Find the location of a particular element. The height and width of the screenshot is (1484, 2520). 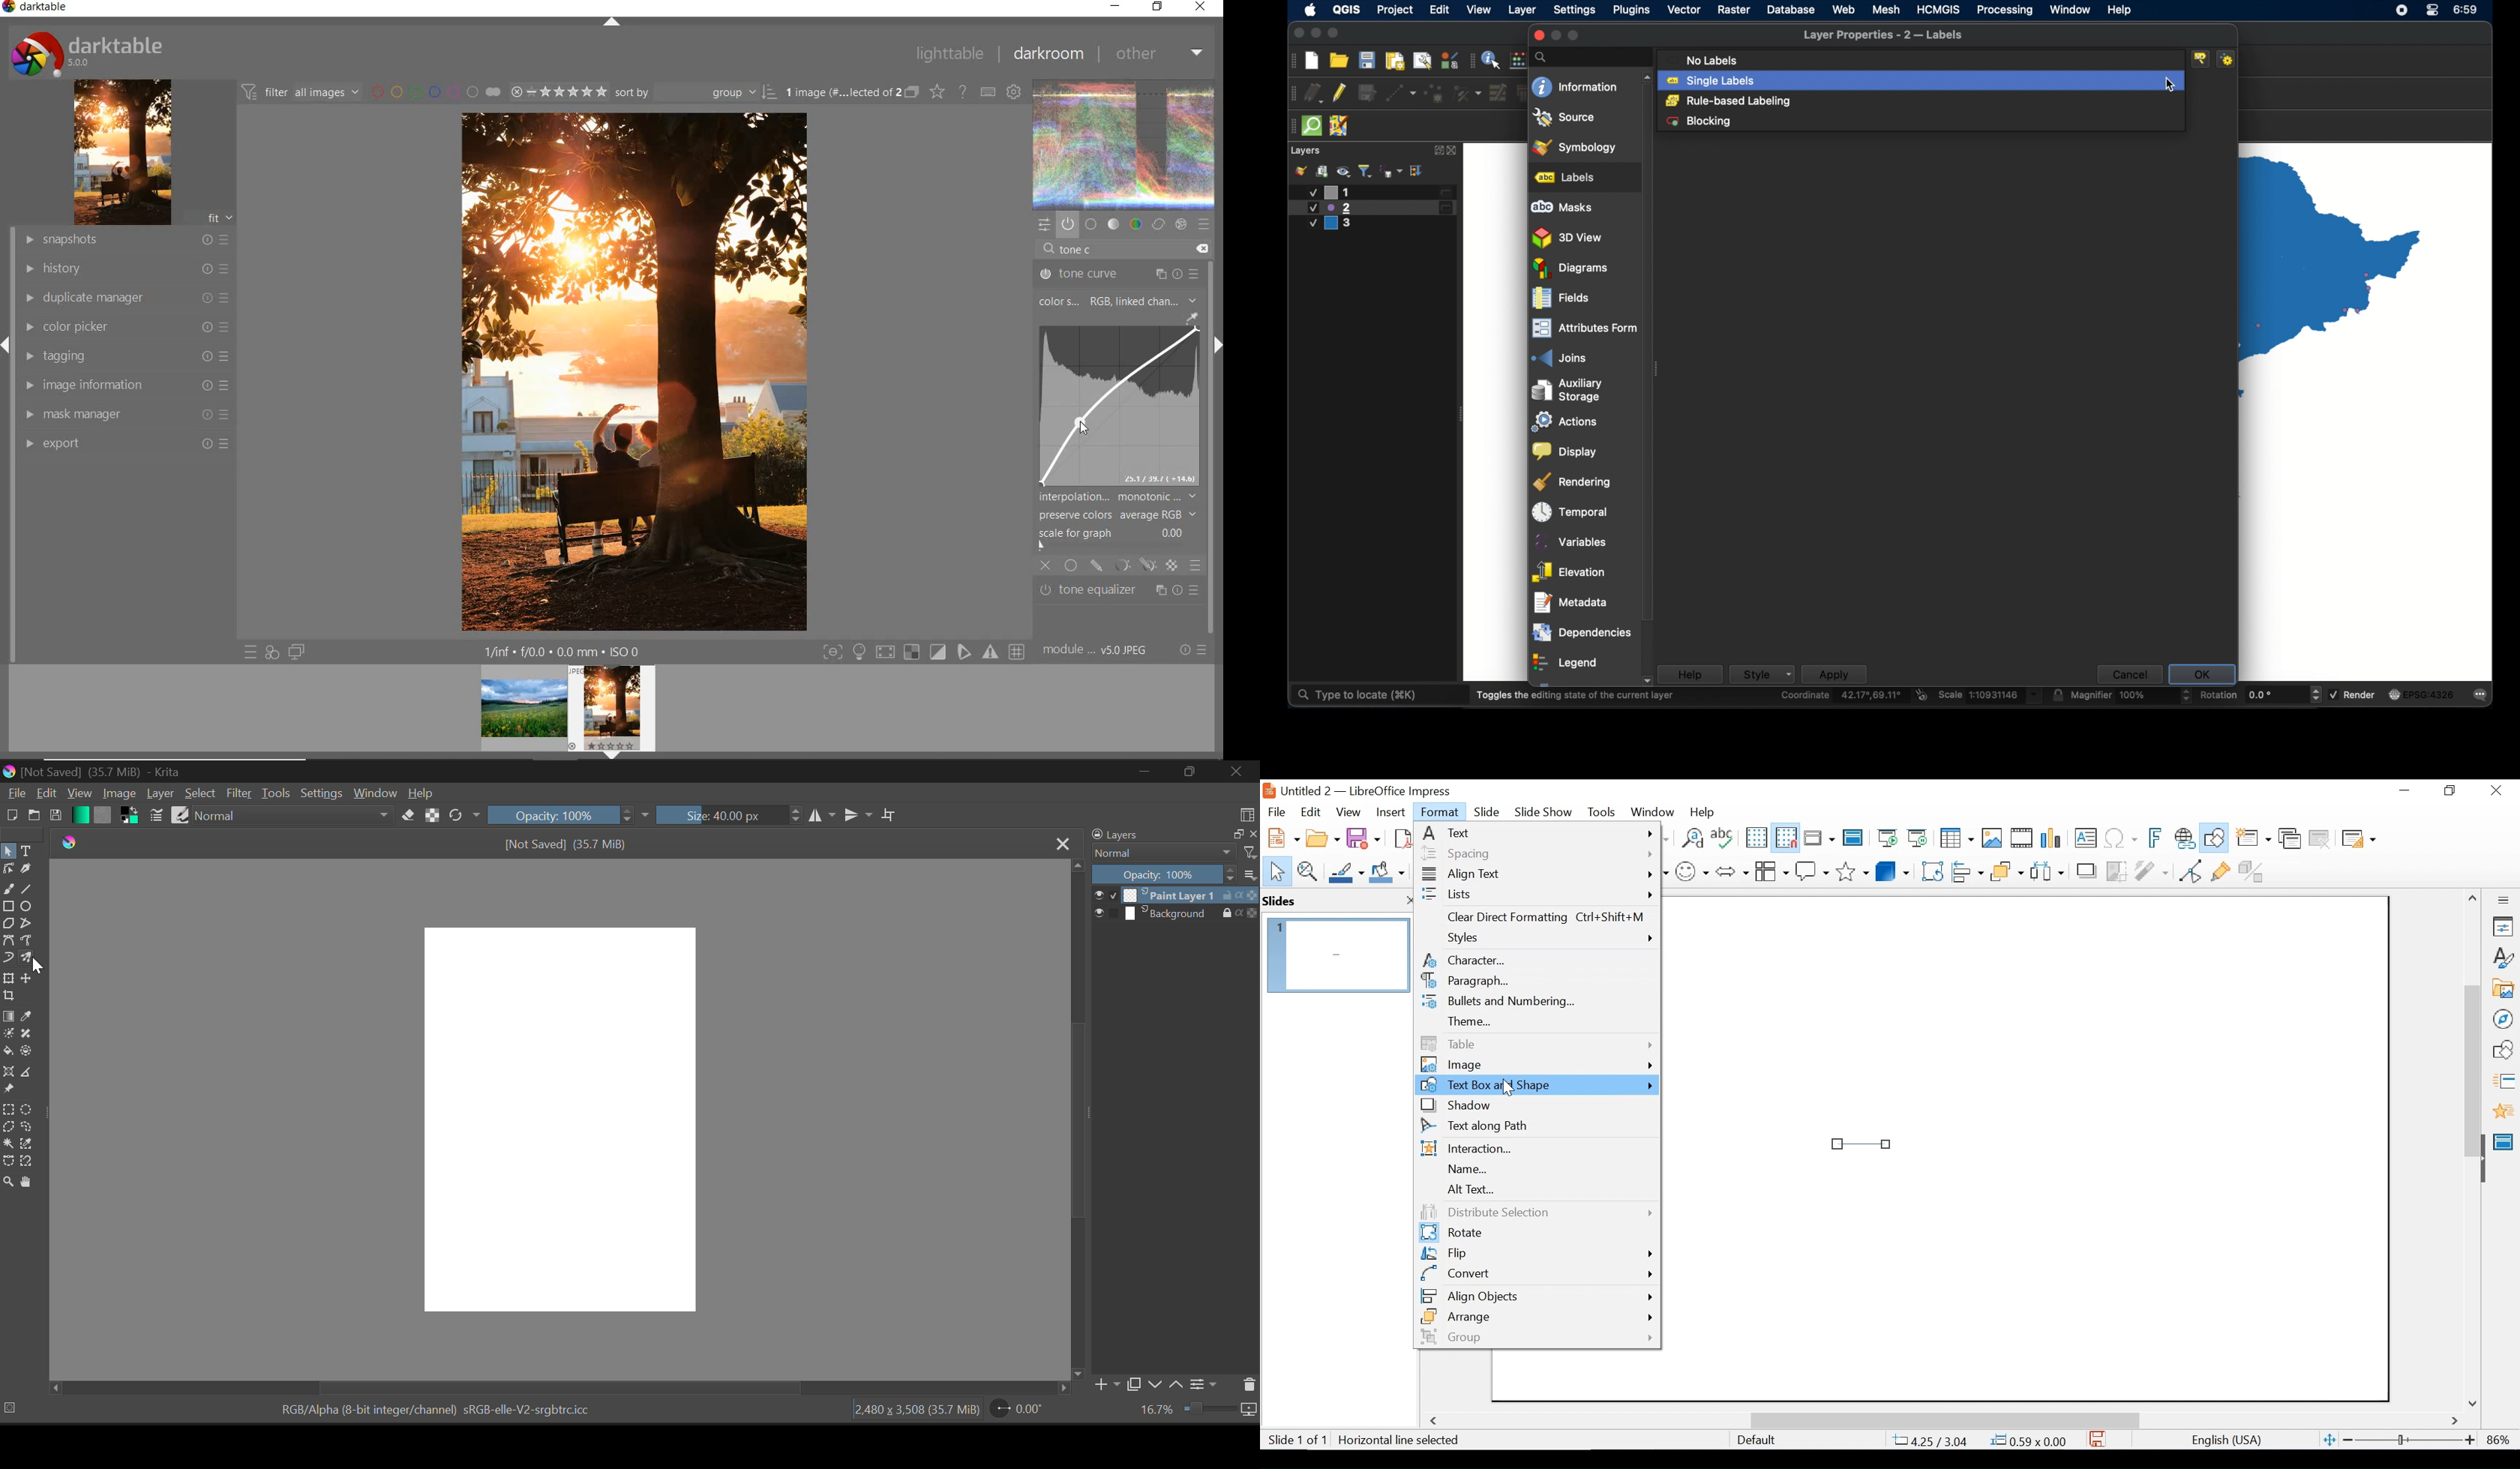

Dynamic Brush is located at coordinates (8, 959).